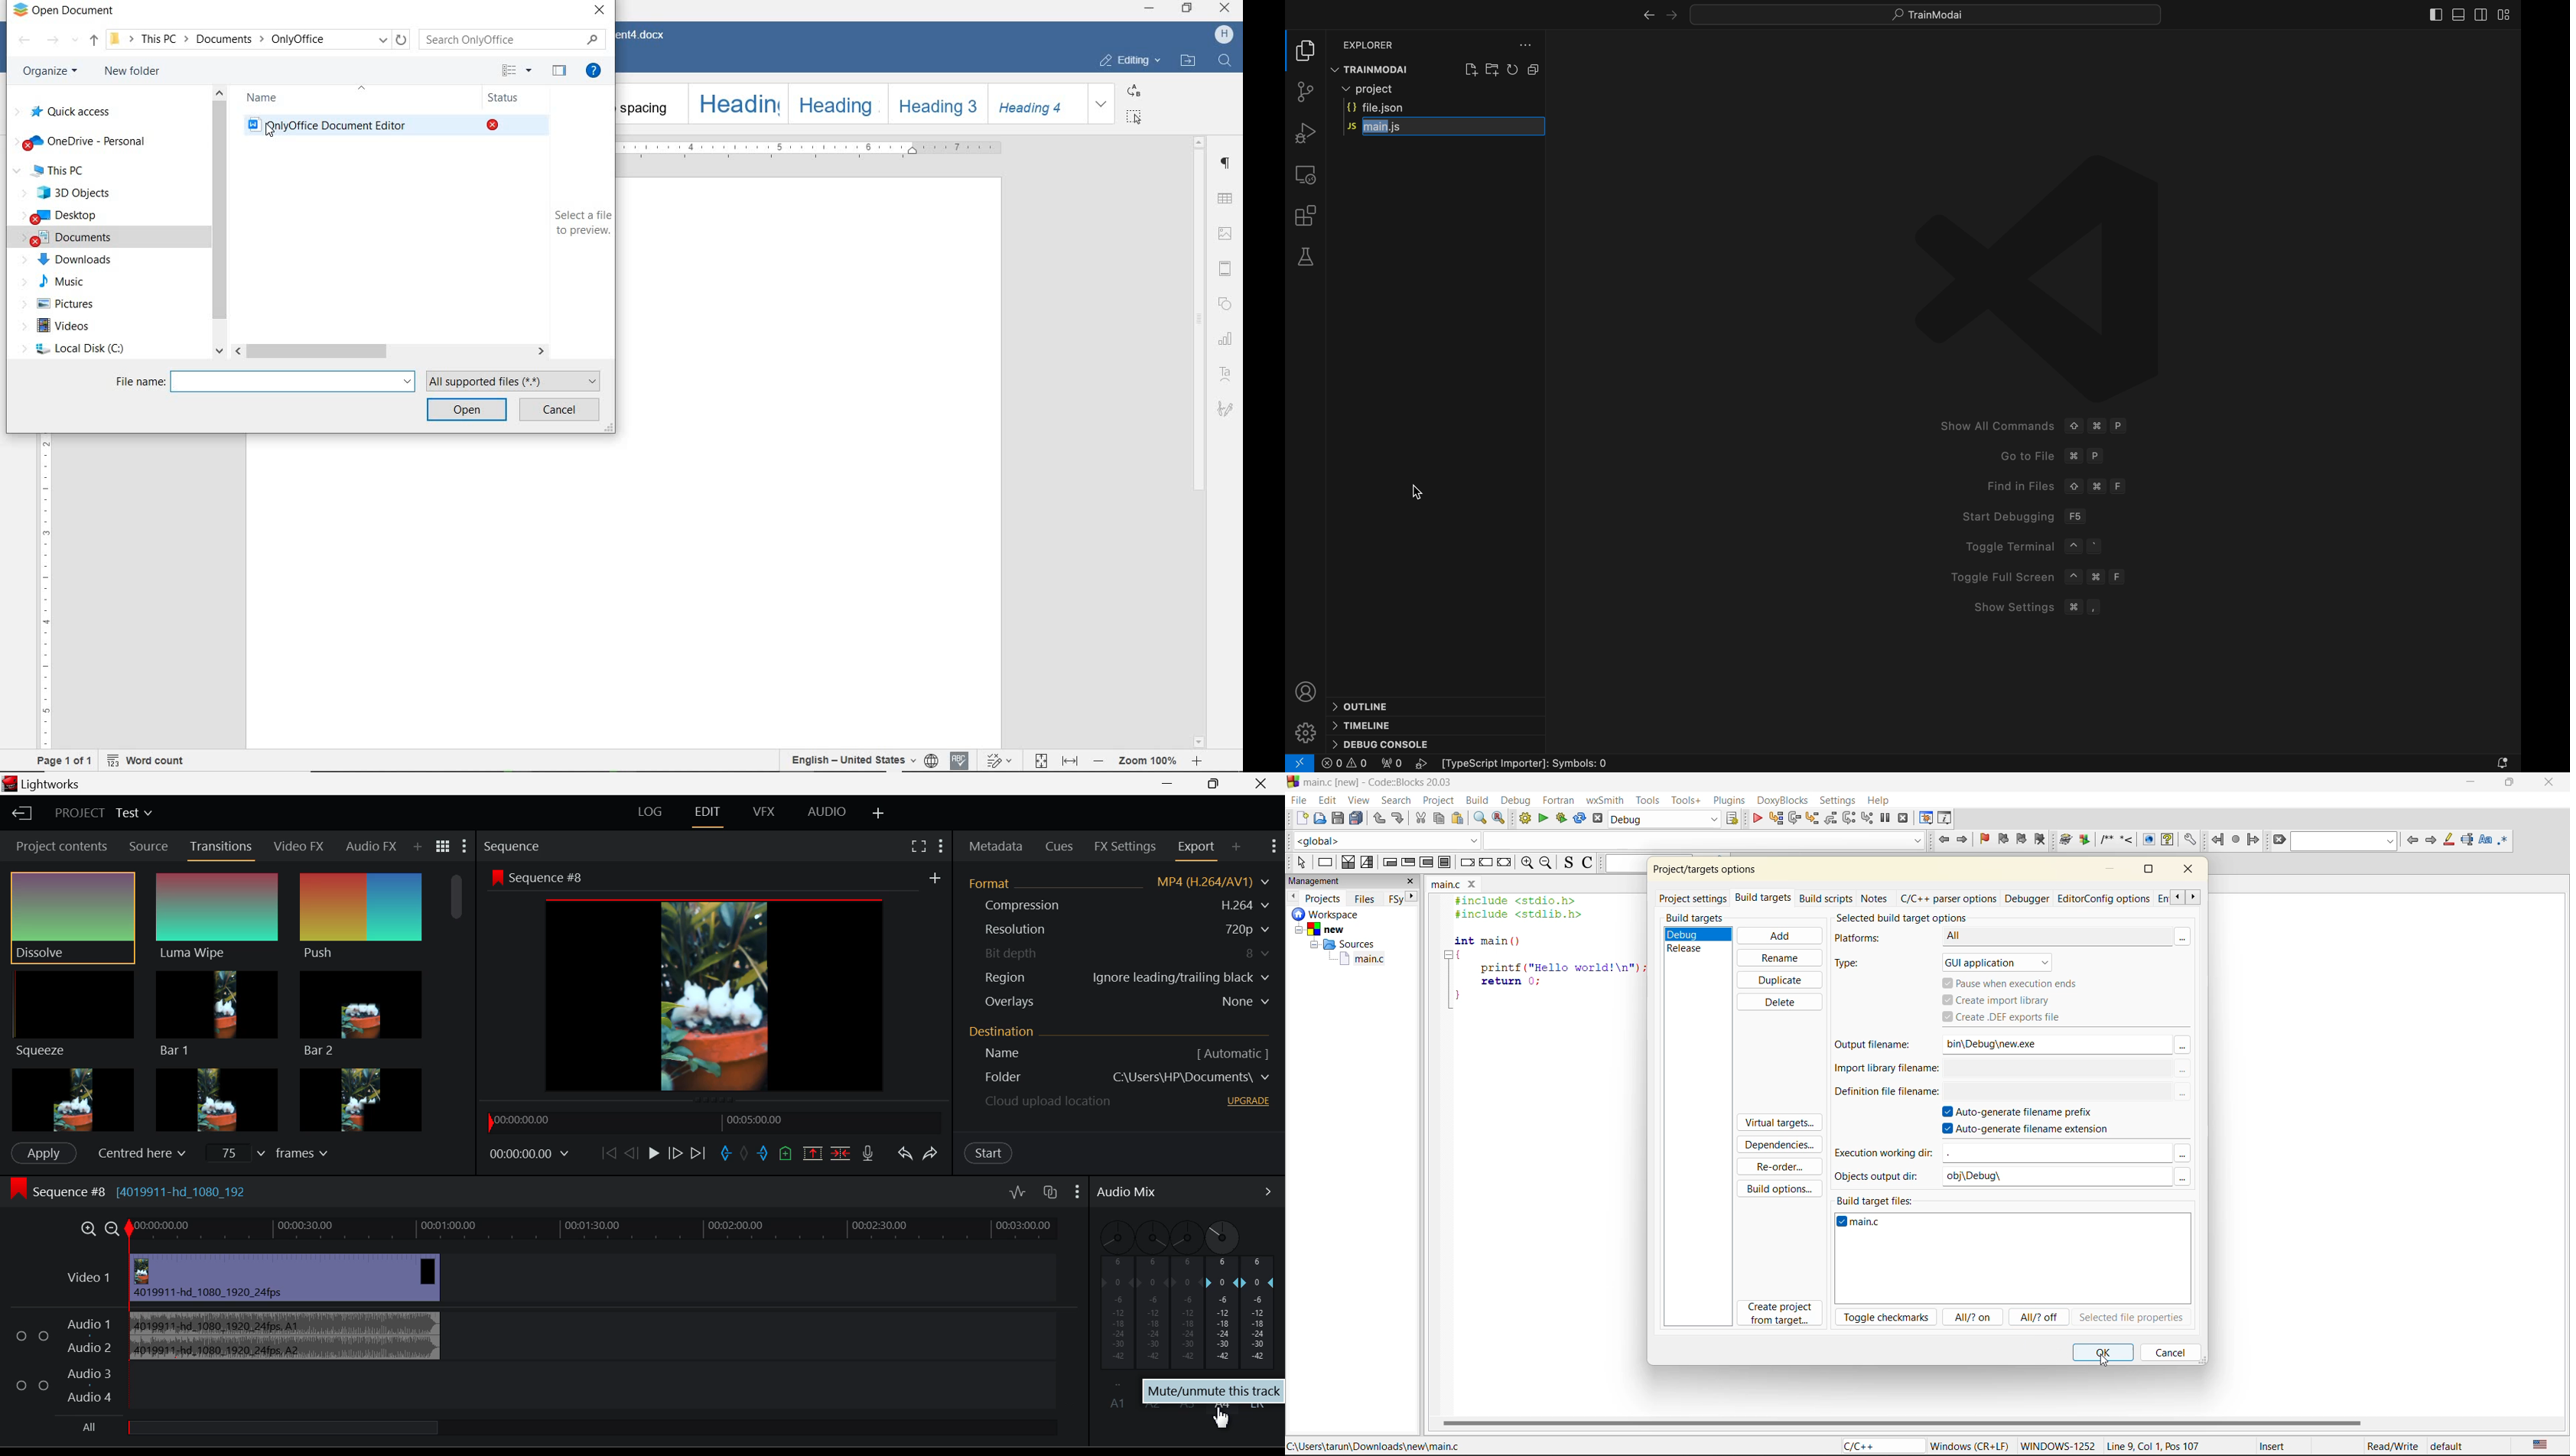 This screenshot has width=2576, height=1456. I want to click on Add Panel, so click(1234, 846).